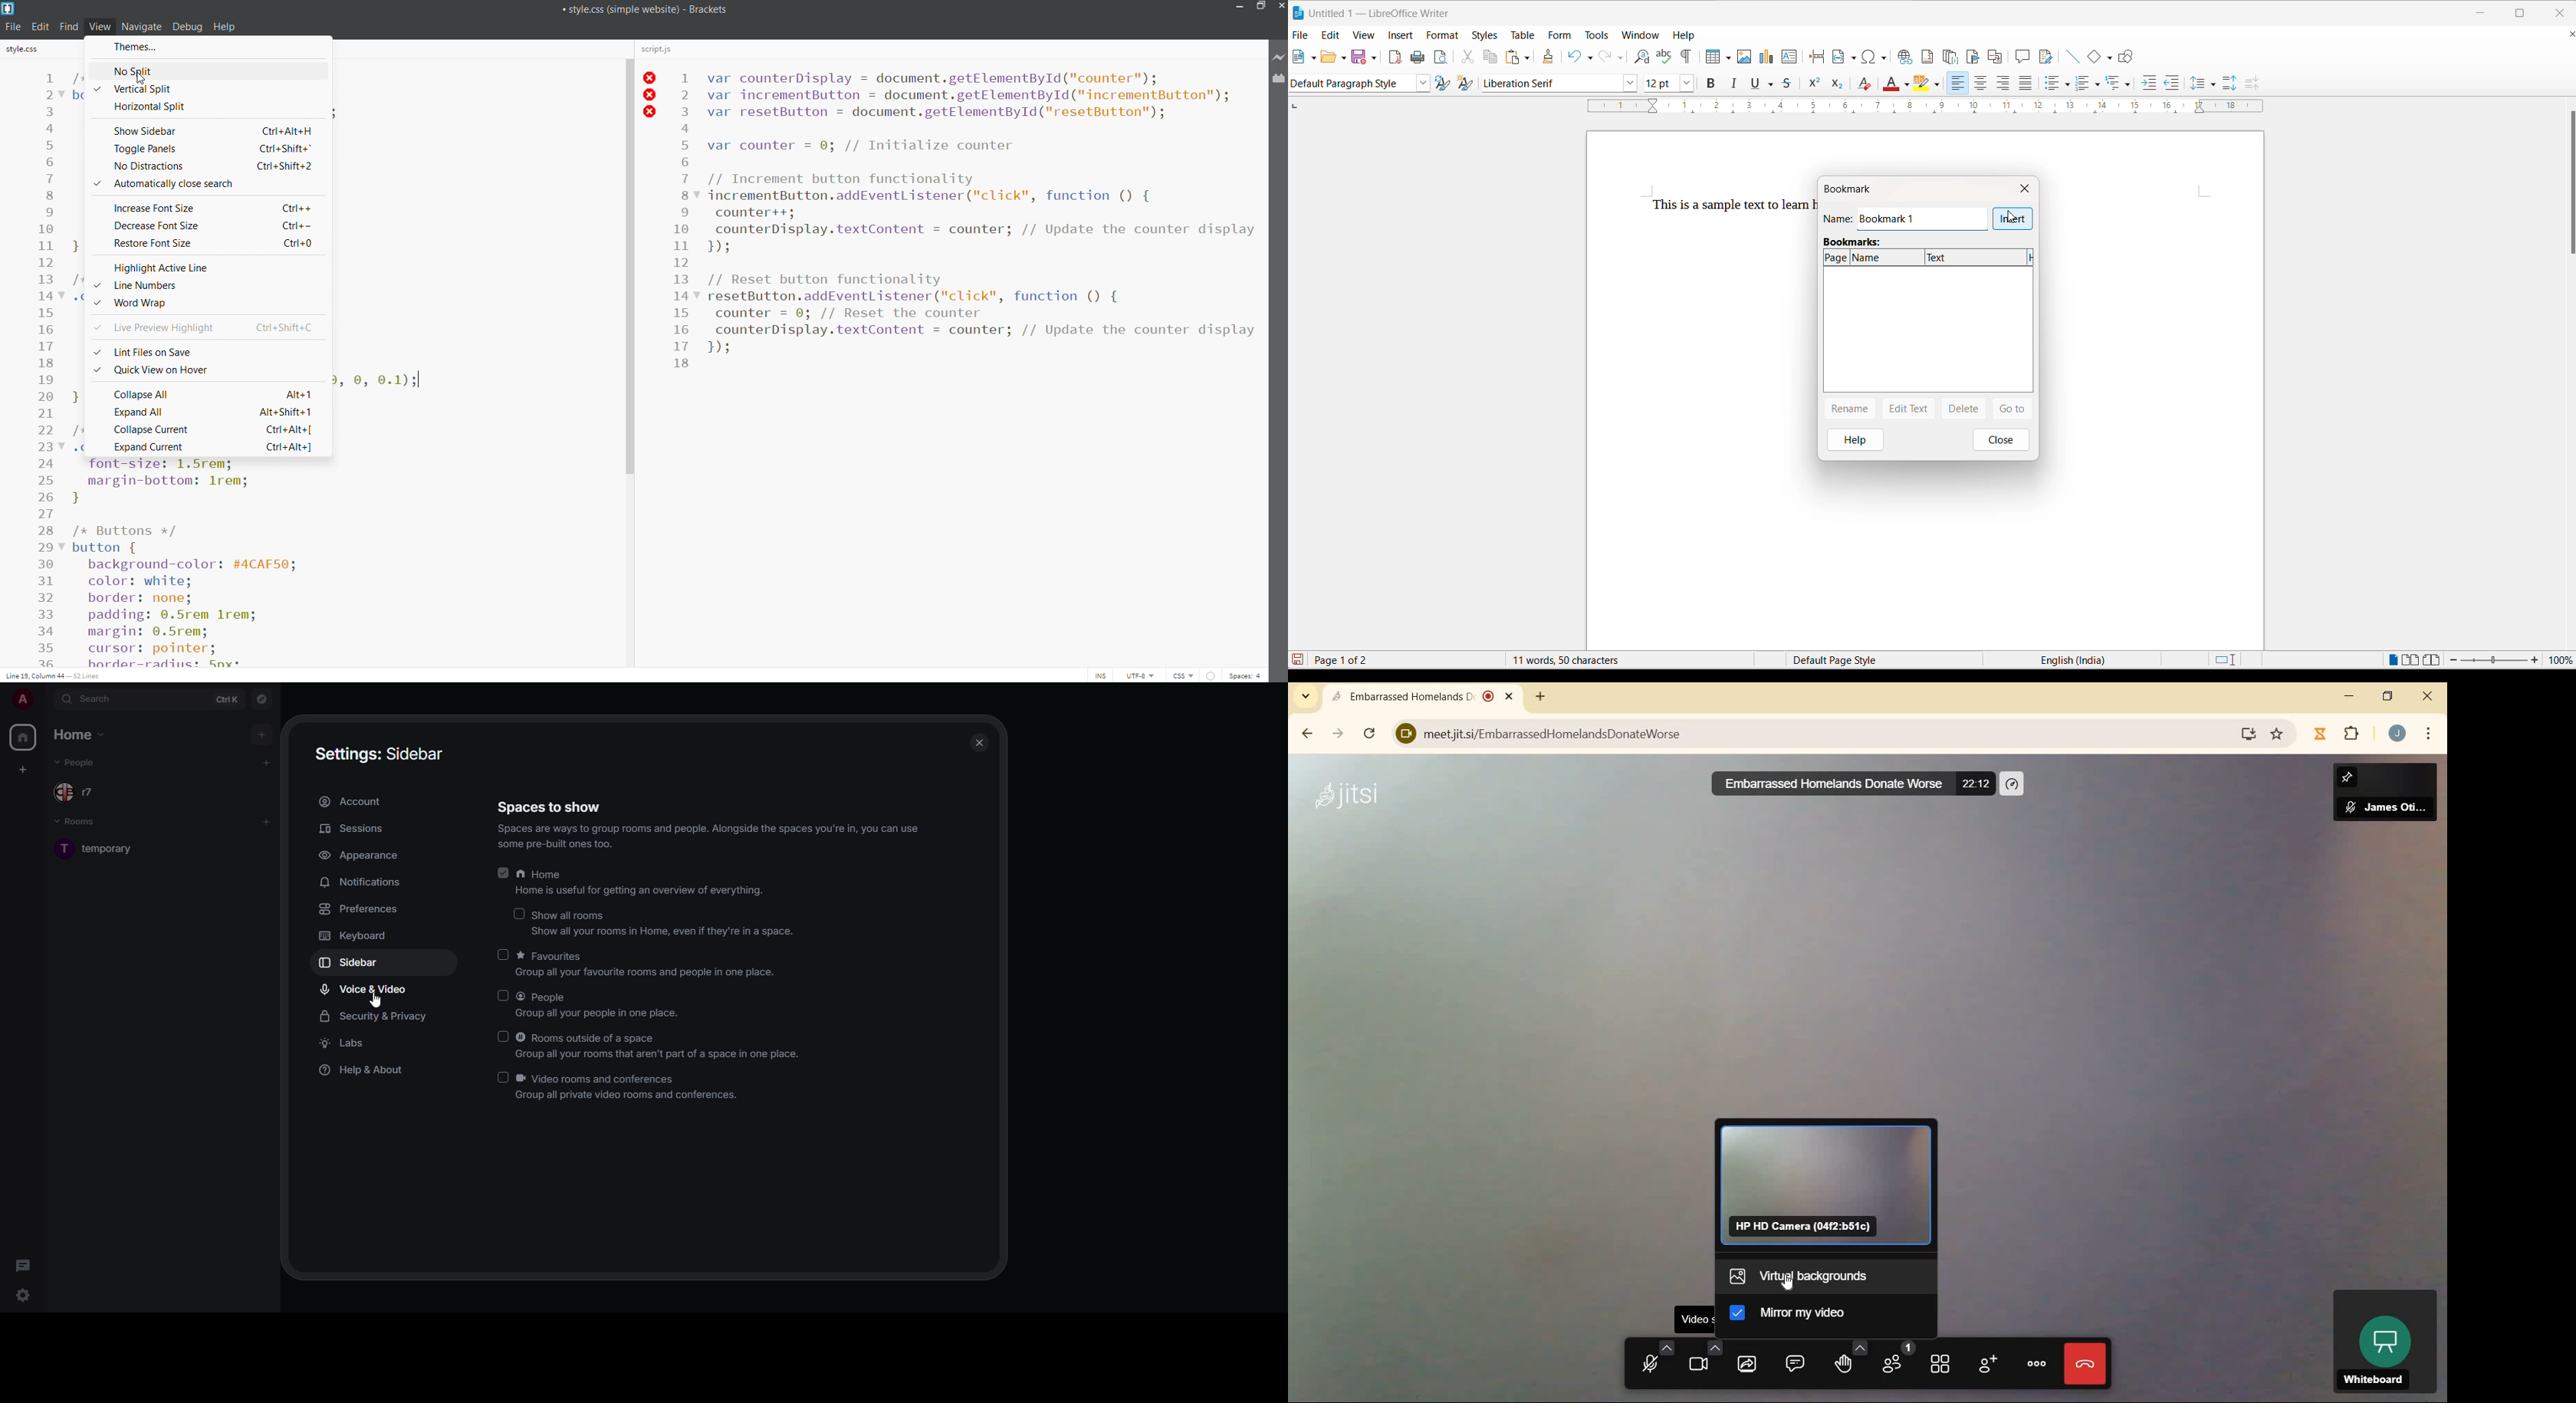 This screenshot has height=1428, width=2576. Describe the element at coordinates (2338, 734) in the screenshot. I see `extensions` at that location.